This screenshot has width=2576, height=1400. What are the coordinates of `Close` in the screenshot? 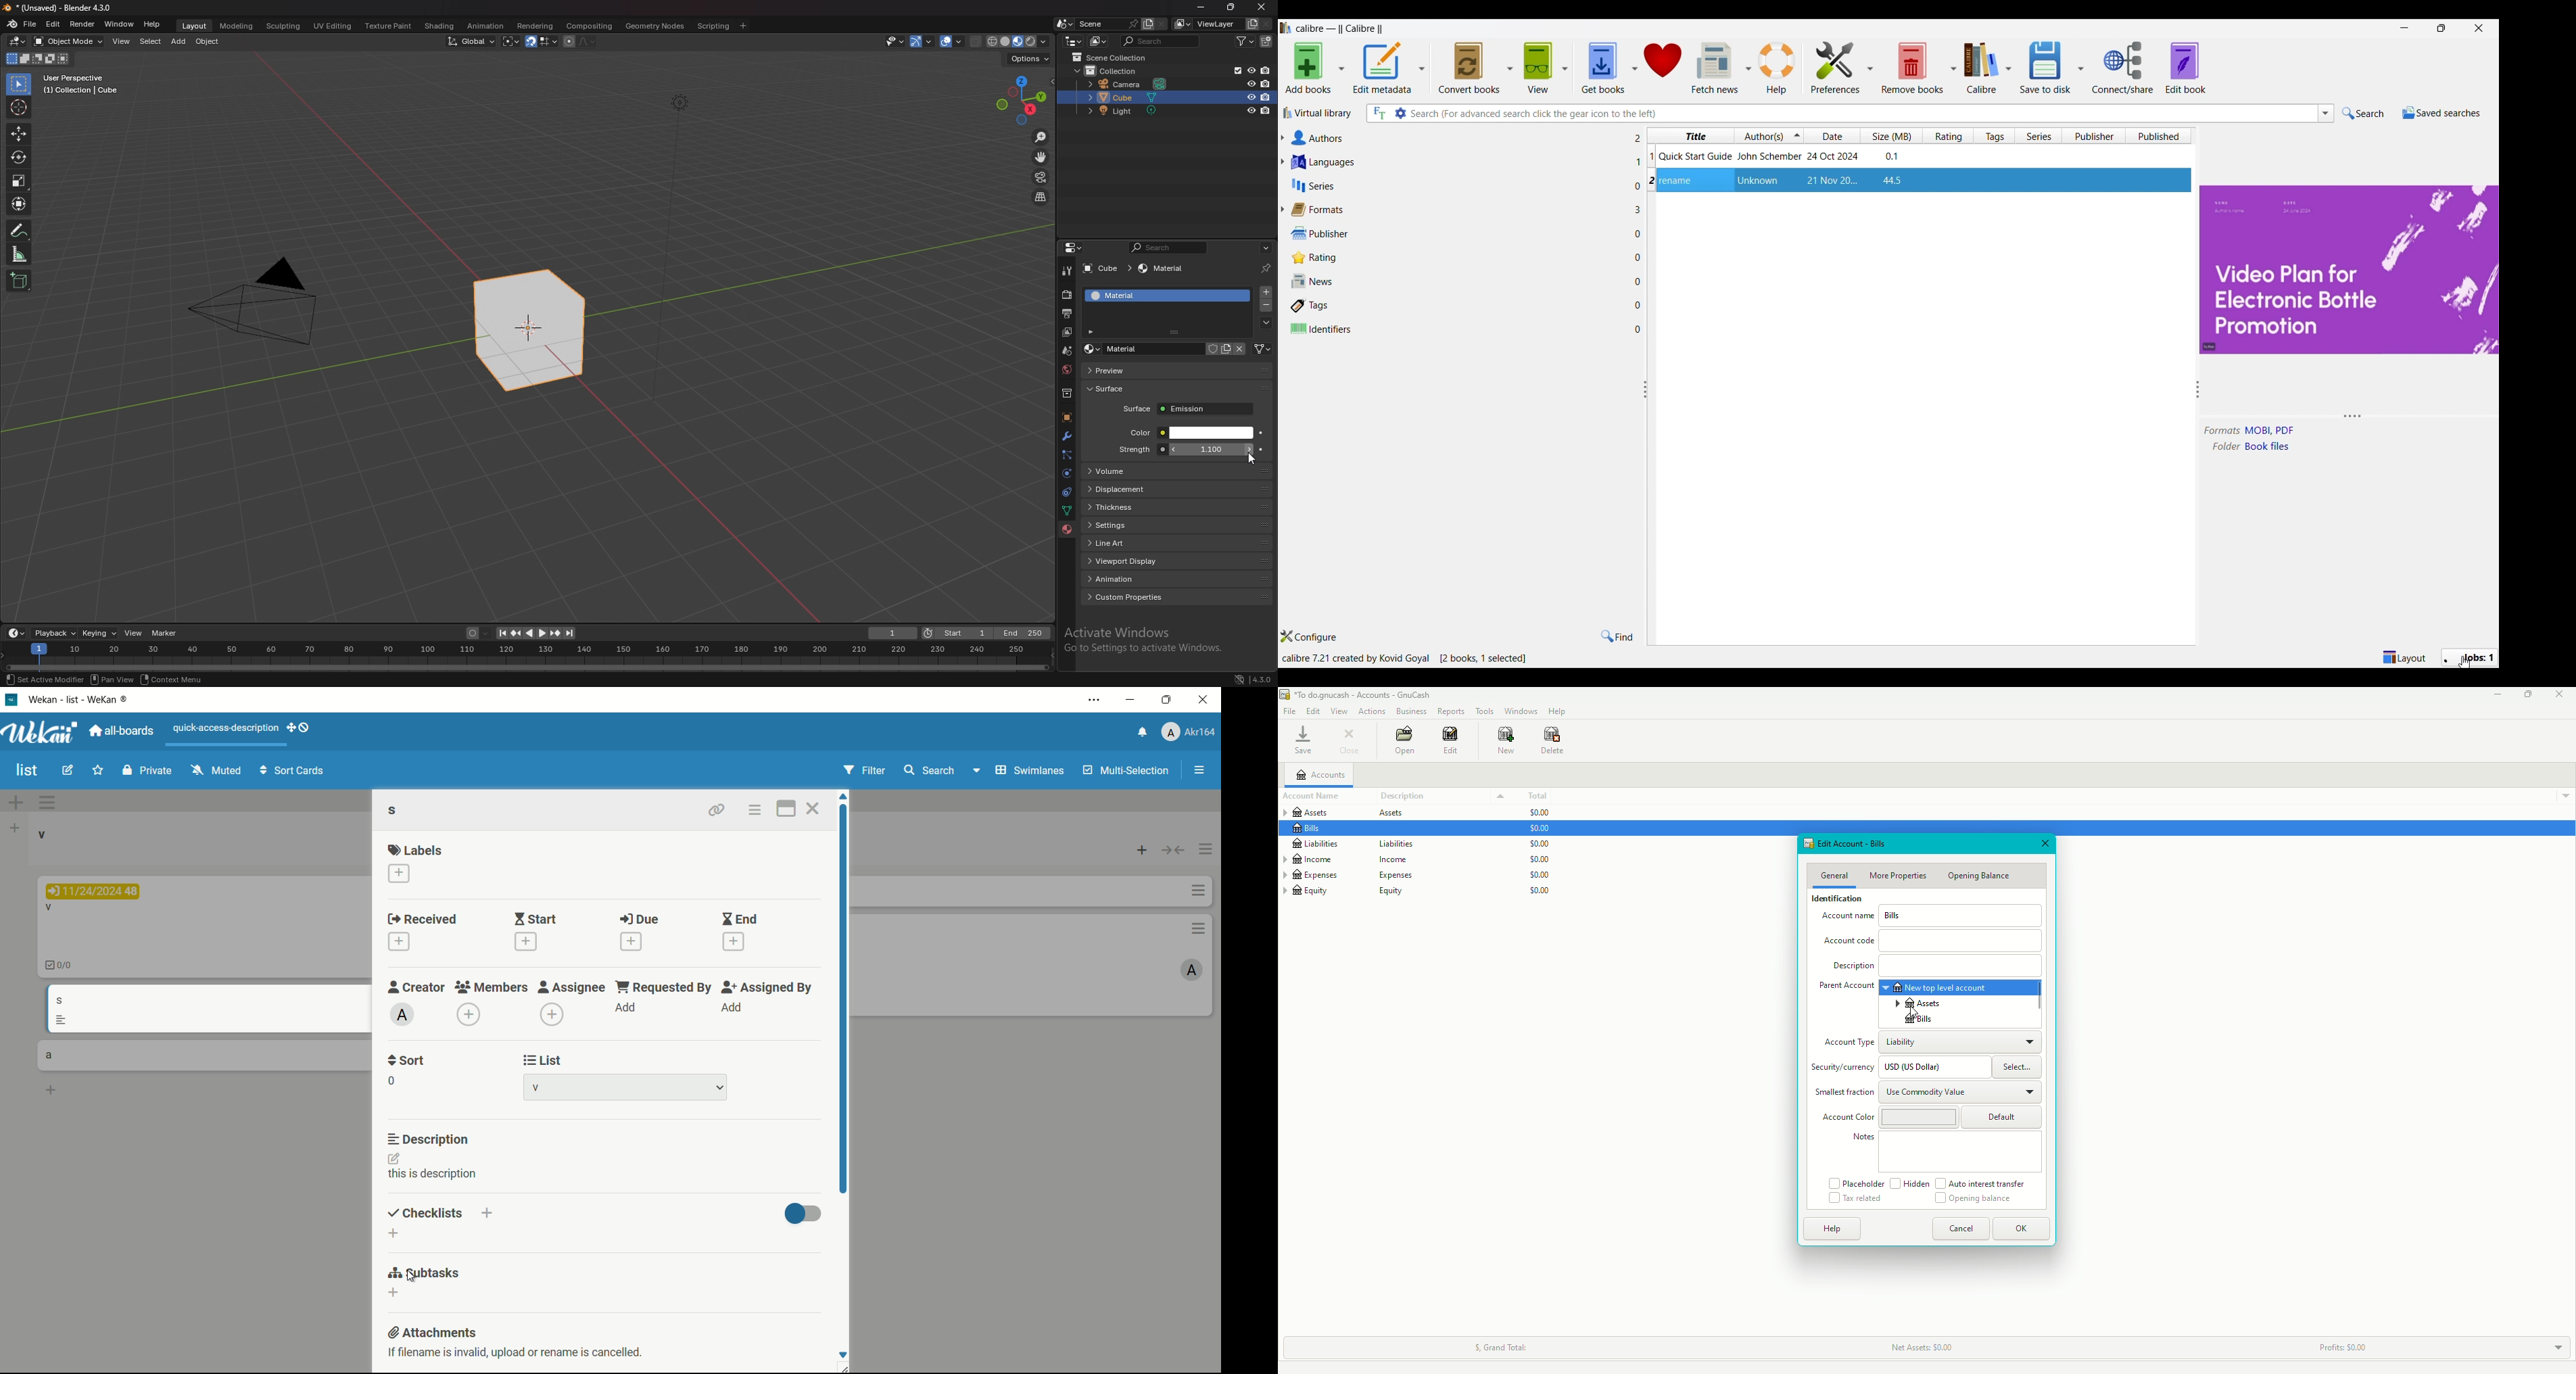 It's located at (2044, 843).